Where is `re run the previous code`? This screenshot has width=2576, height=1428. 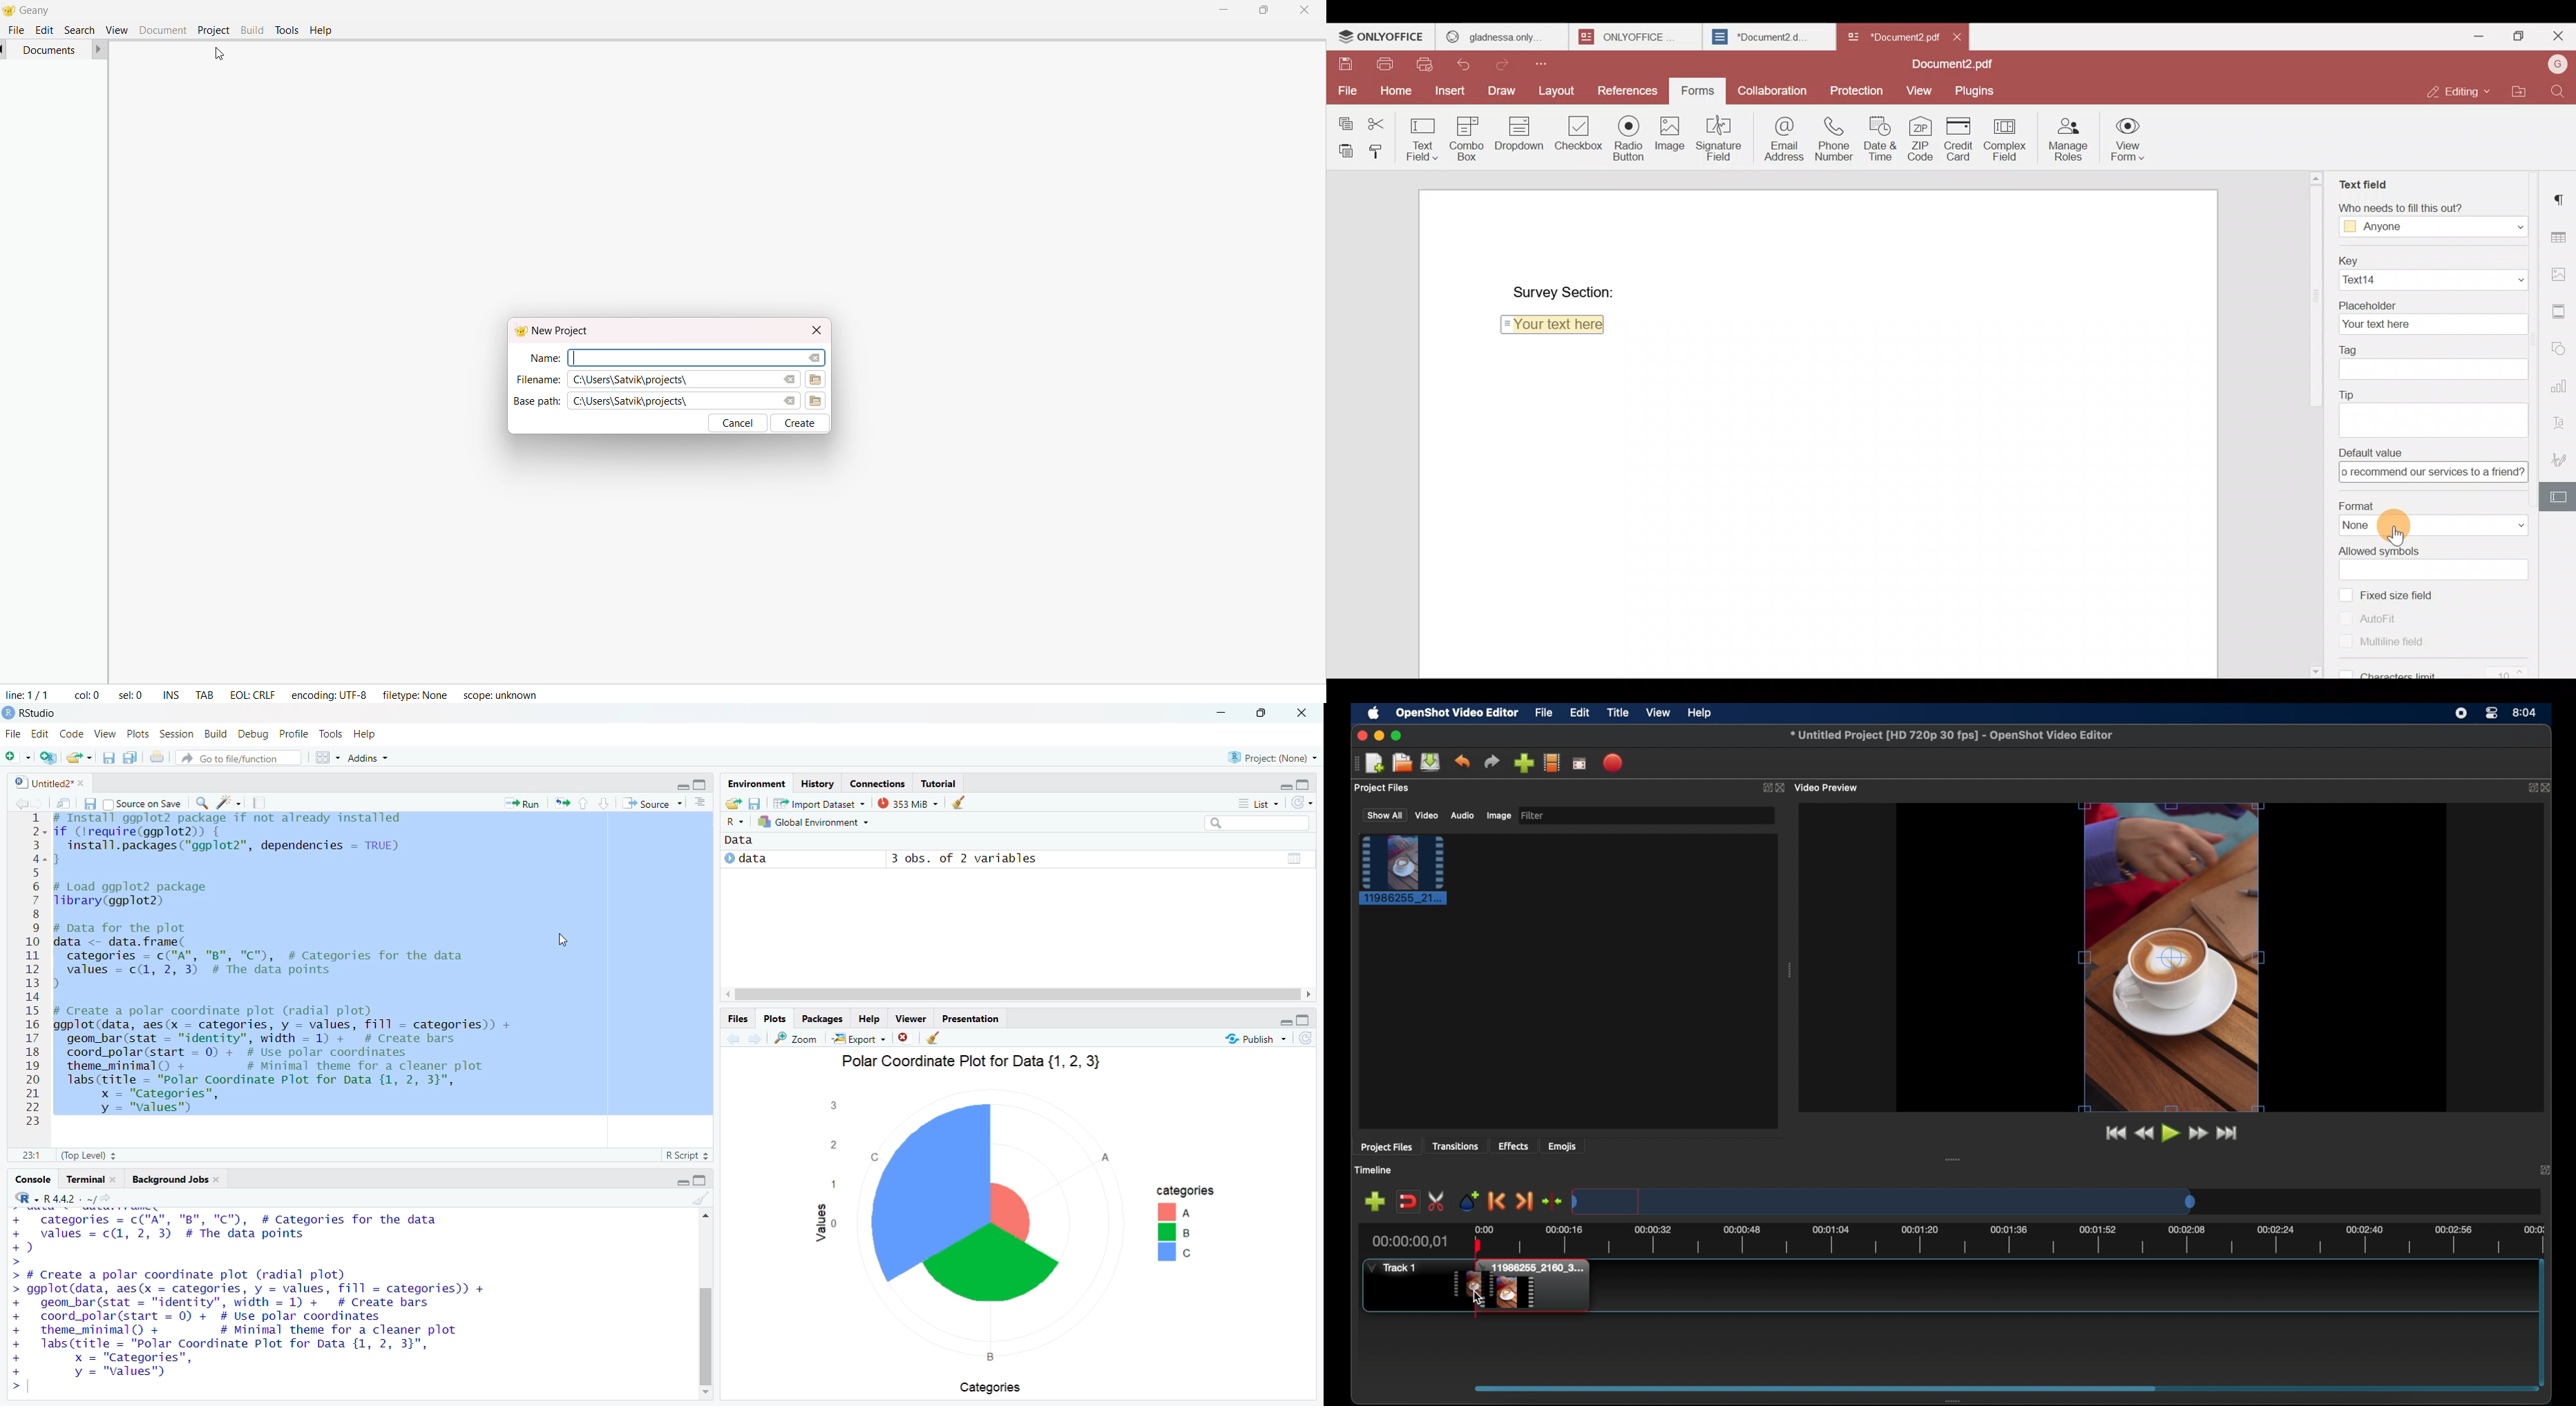 re run the previous code is located at coordinates (561, 804).